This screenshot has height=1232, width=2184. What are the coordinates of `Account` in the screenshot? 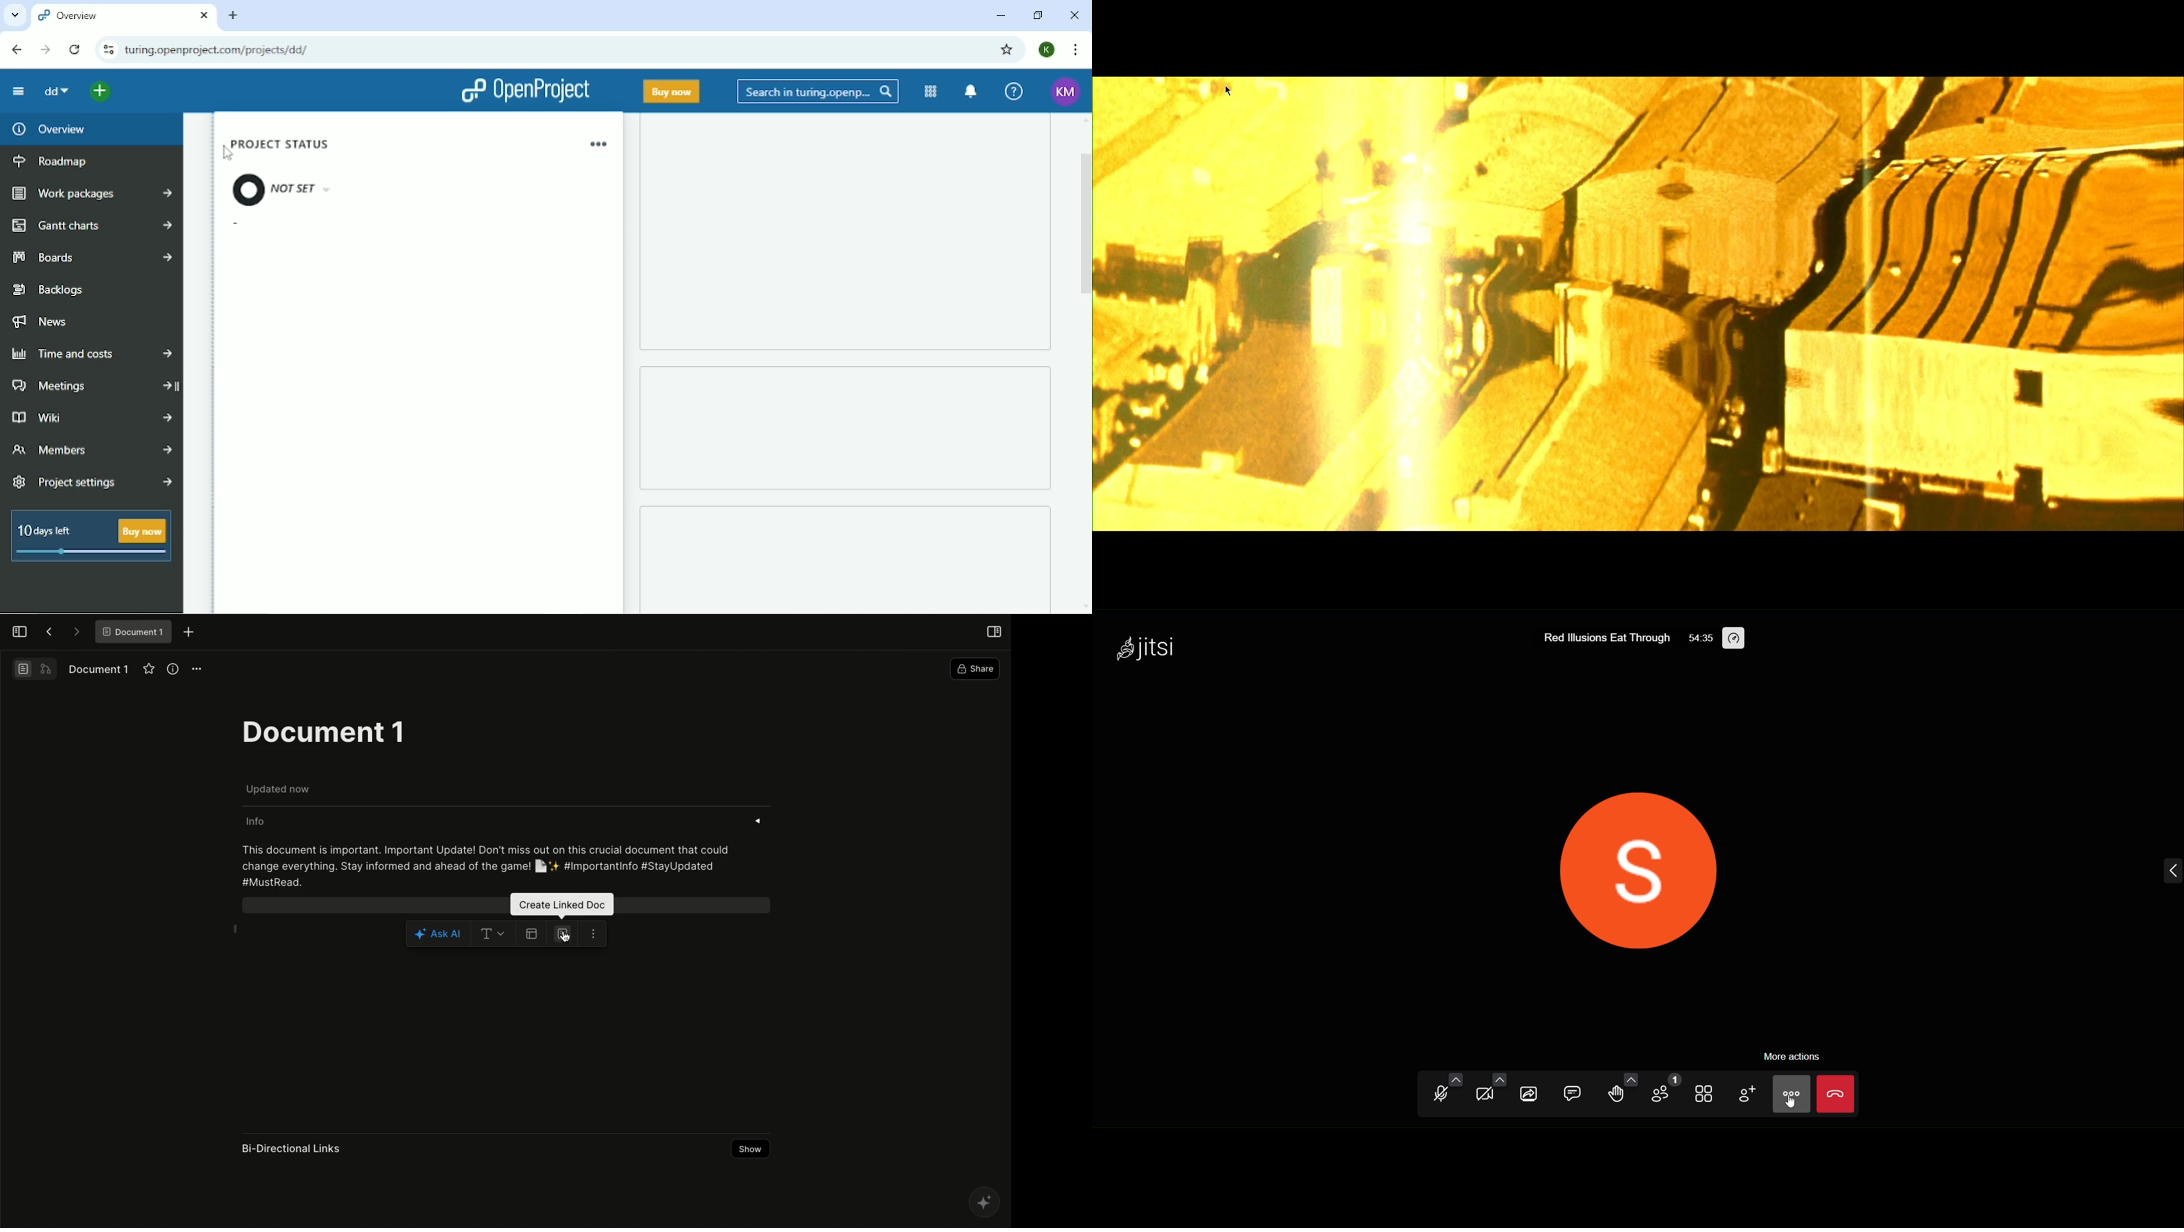 It's located at (1048, 50).